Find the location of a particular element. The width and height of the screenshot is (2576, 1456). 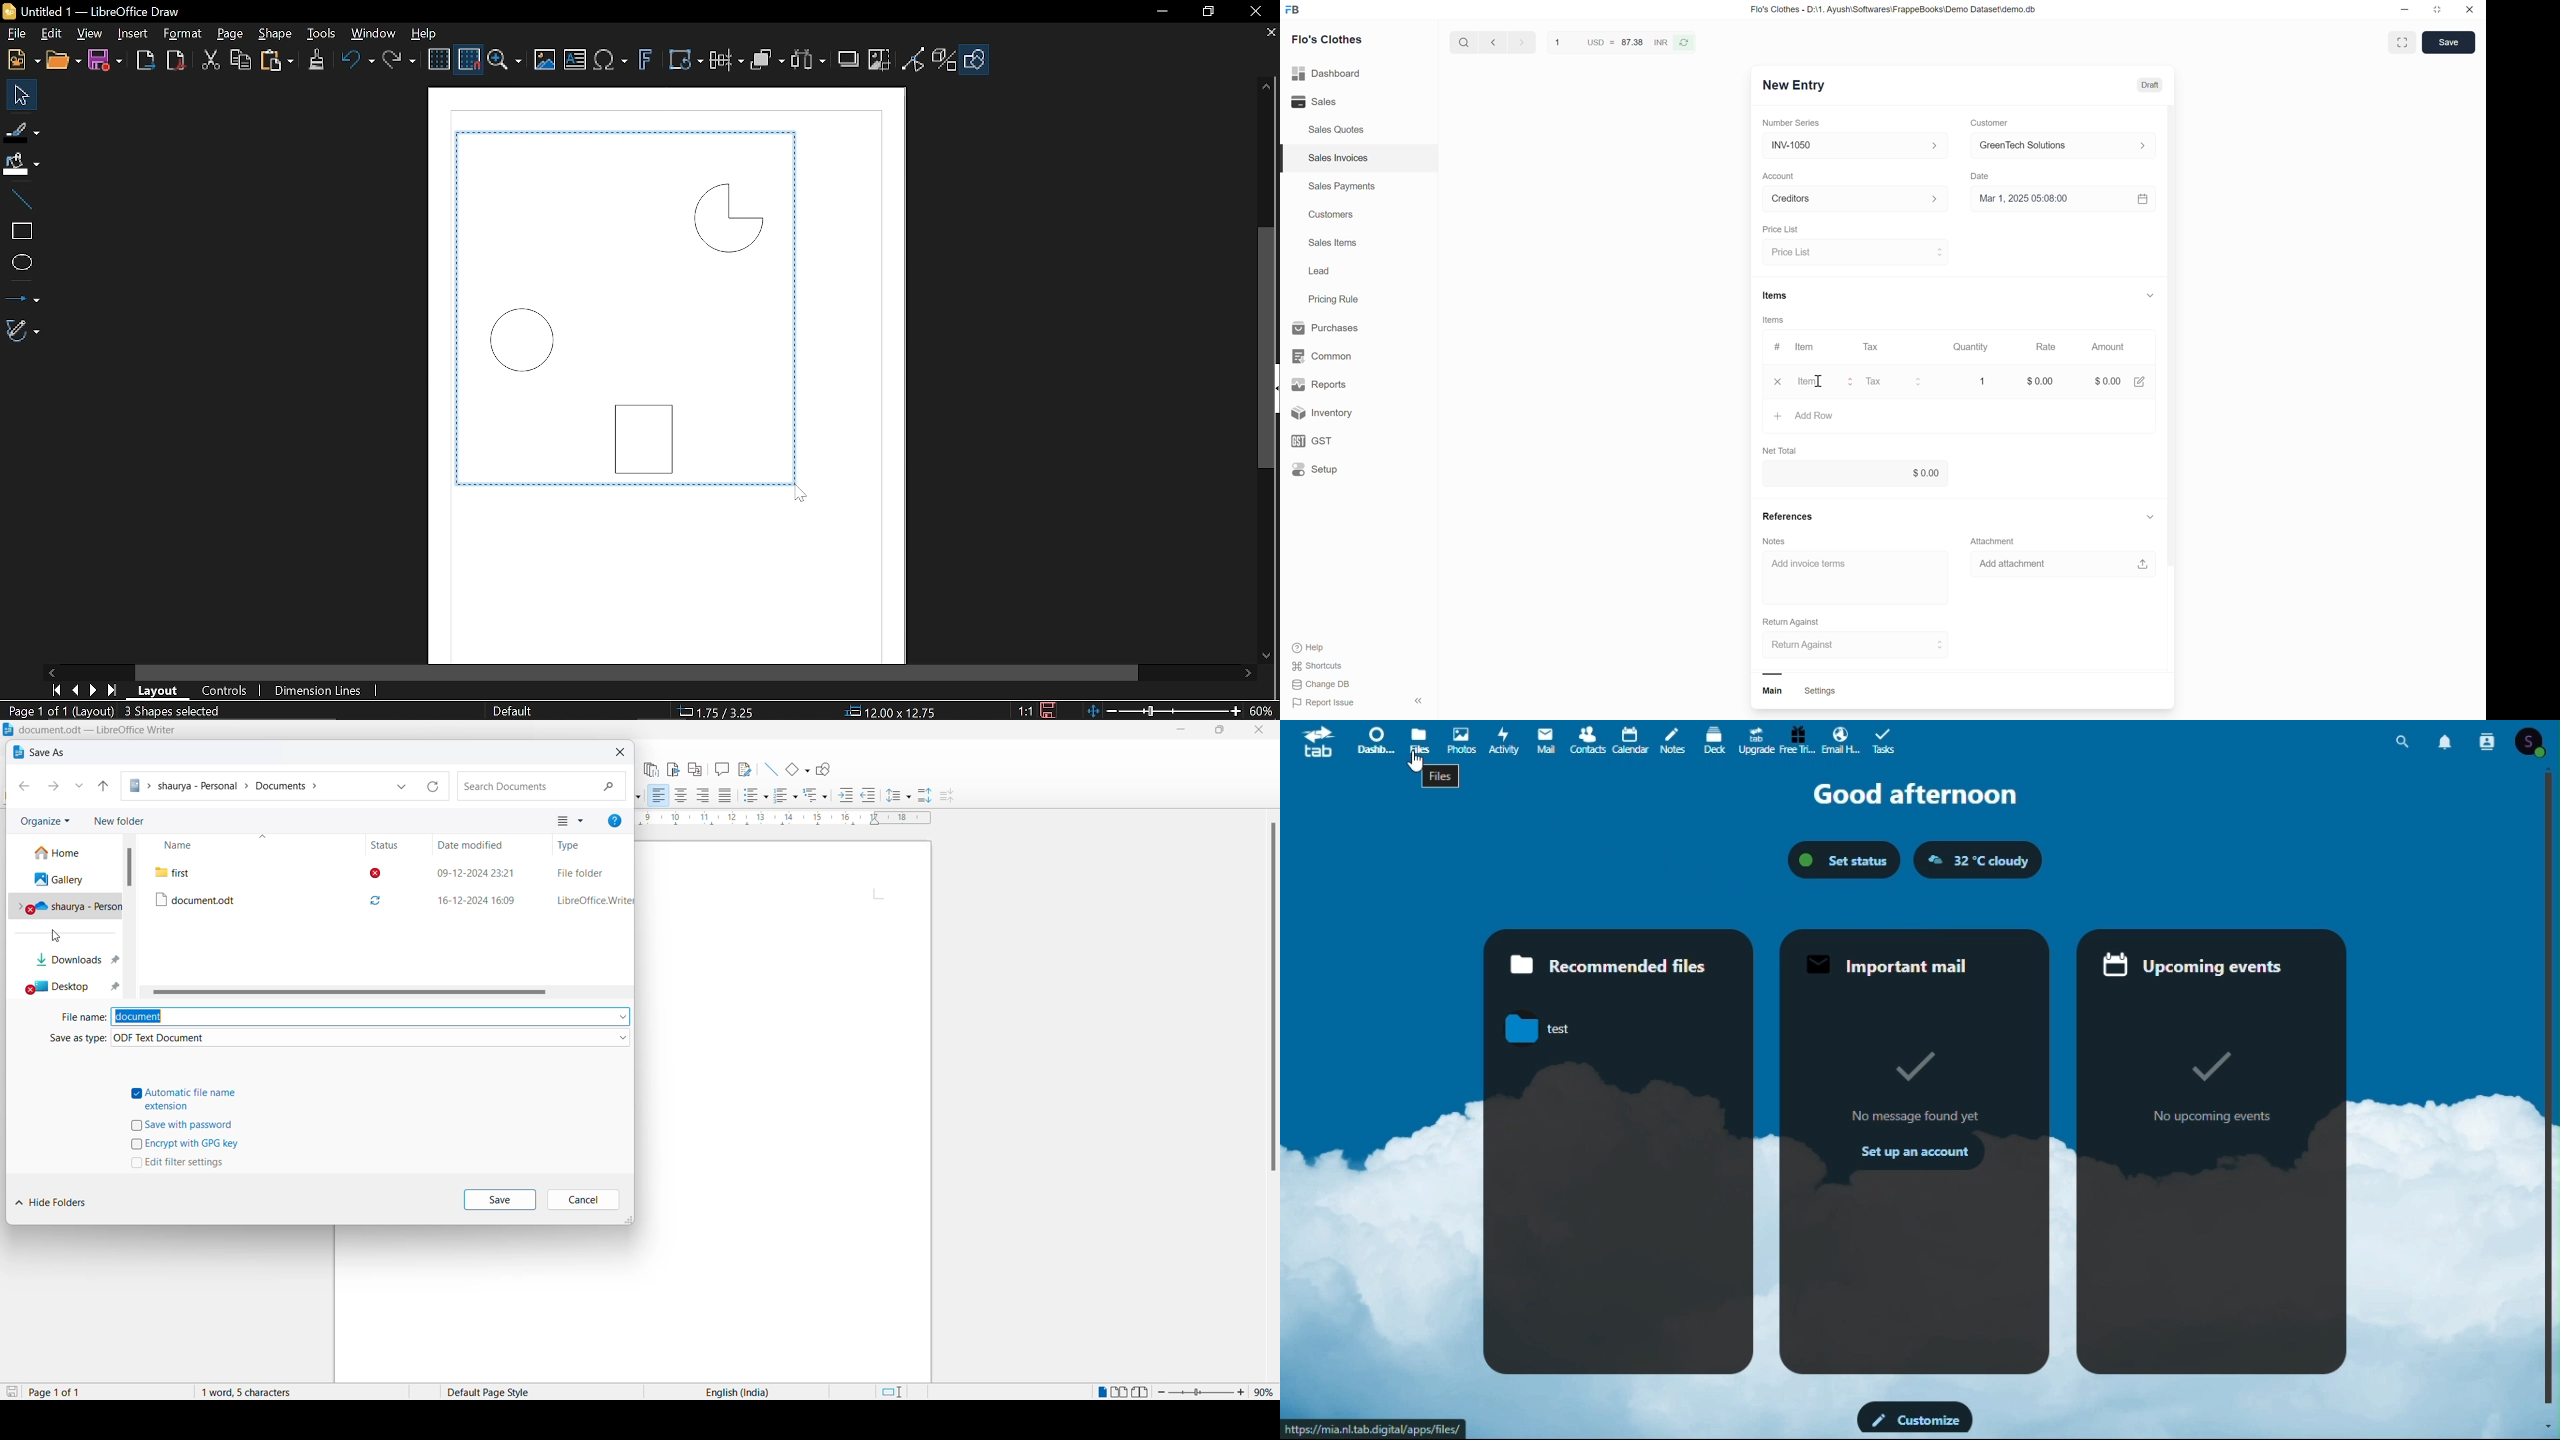

save as type is located at coordinates (67, 1042).